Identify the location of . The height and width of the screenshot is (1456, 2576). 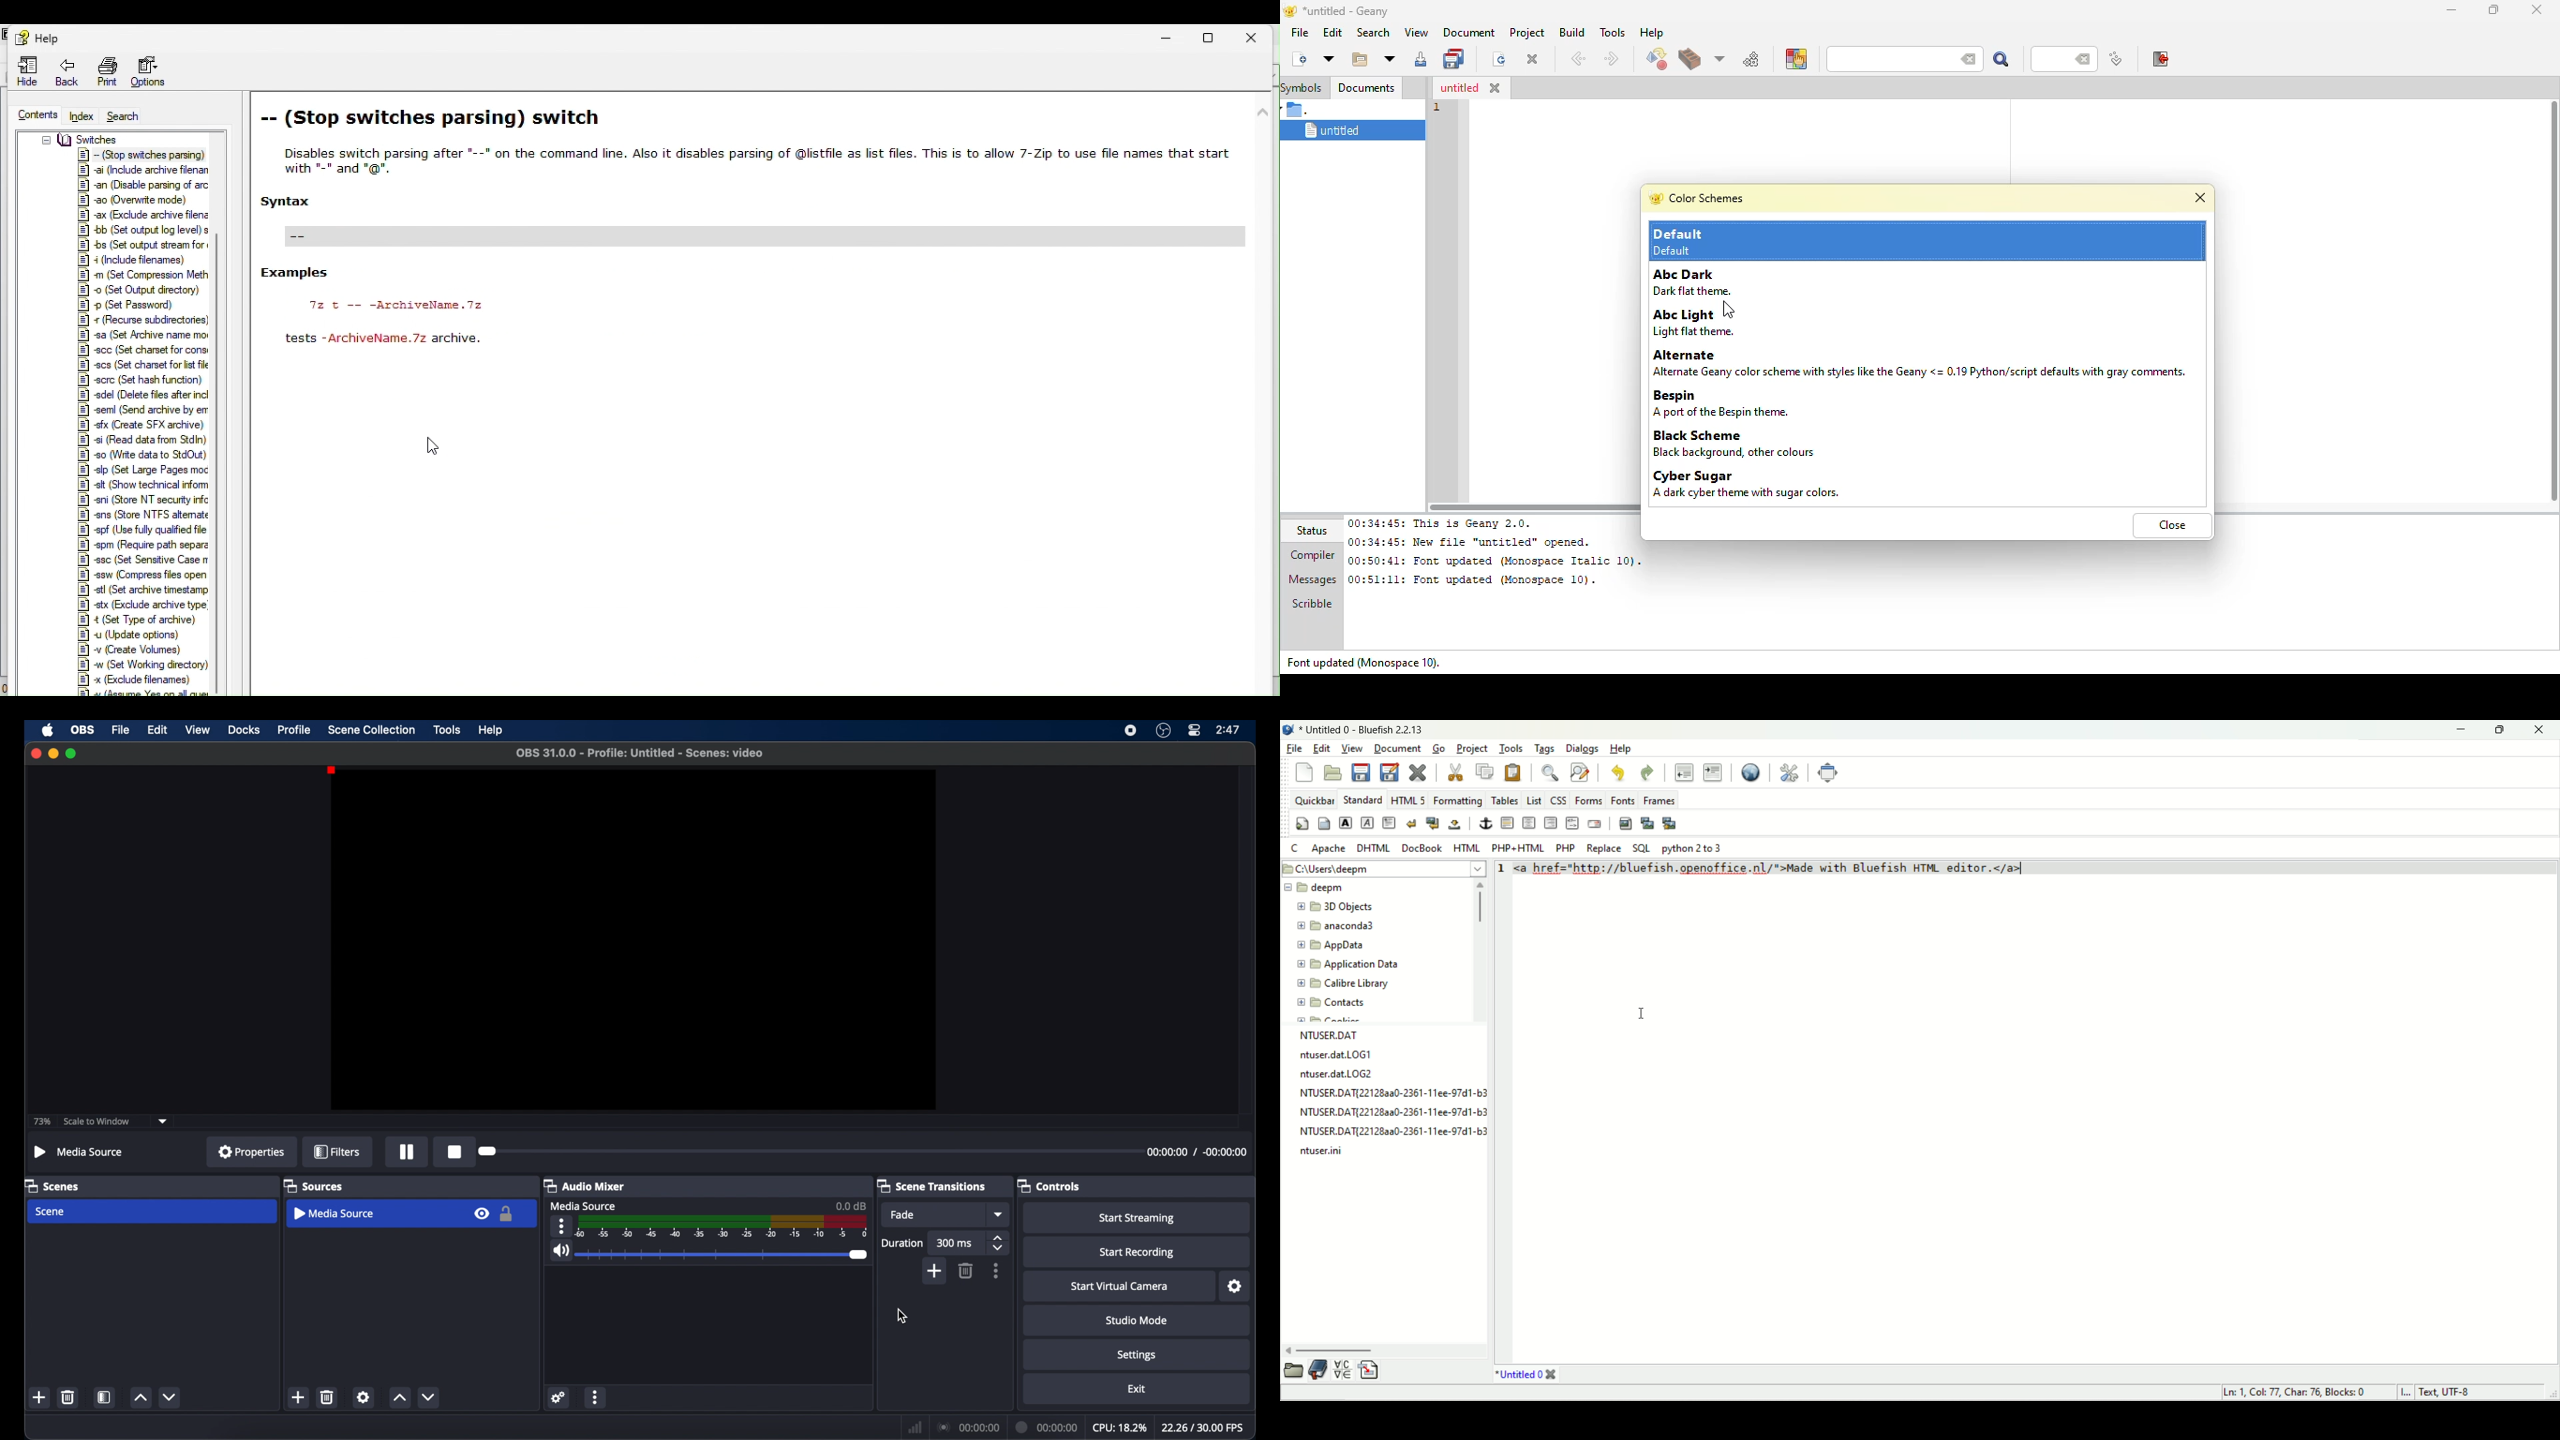
(83, 138).